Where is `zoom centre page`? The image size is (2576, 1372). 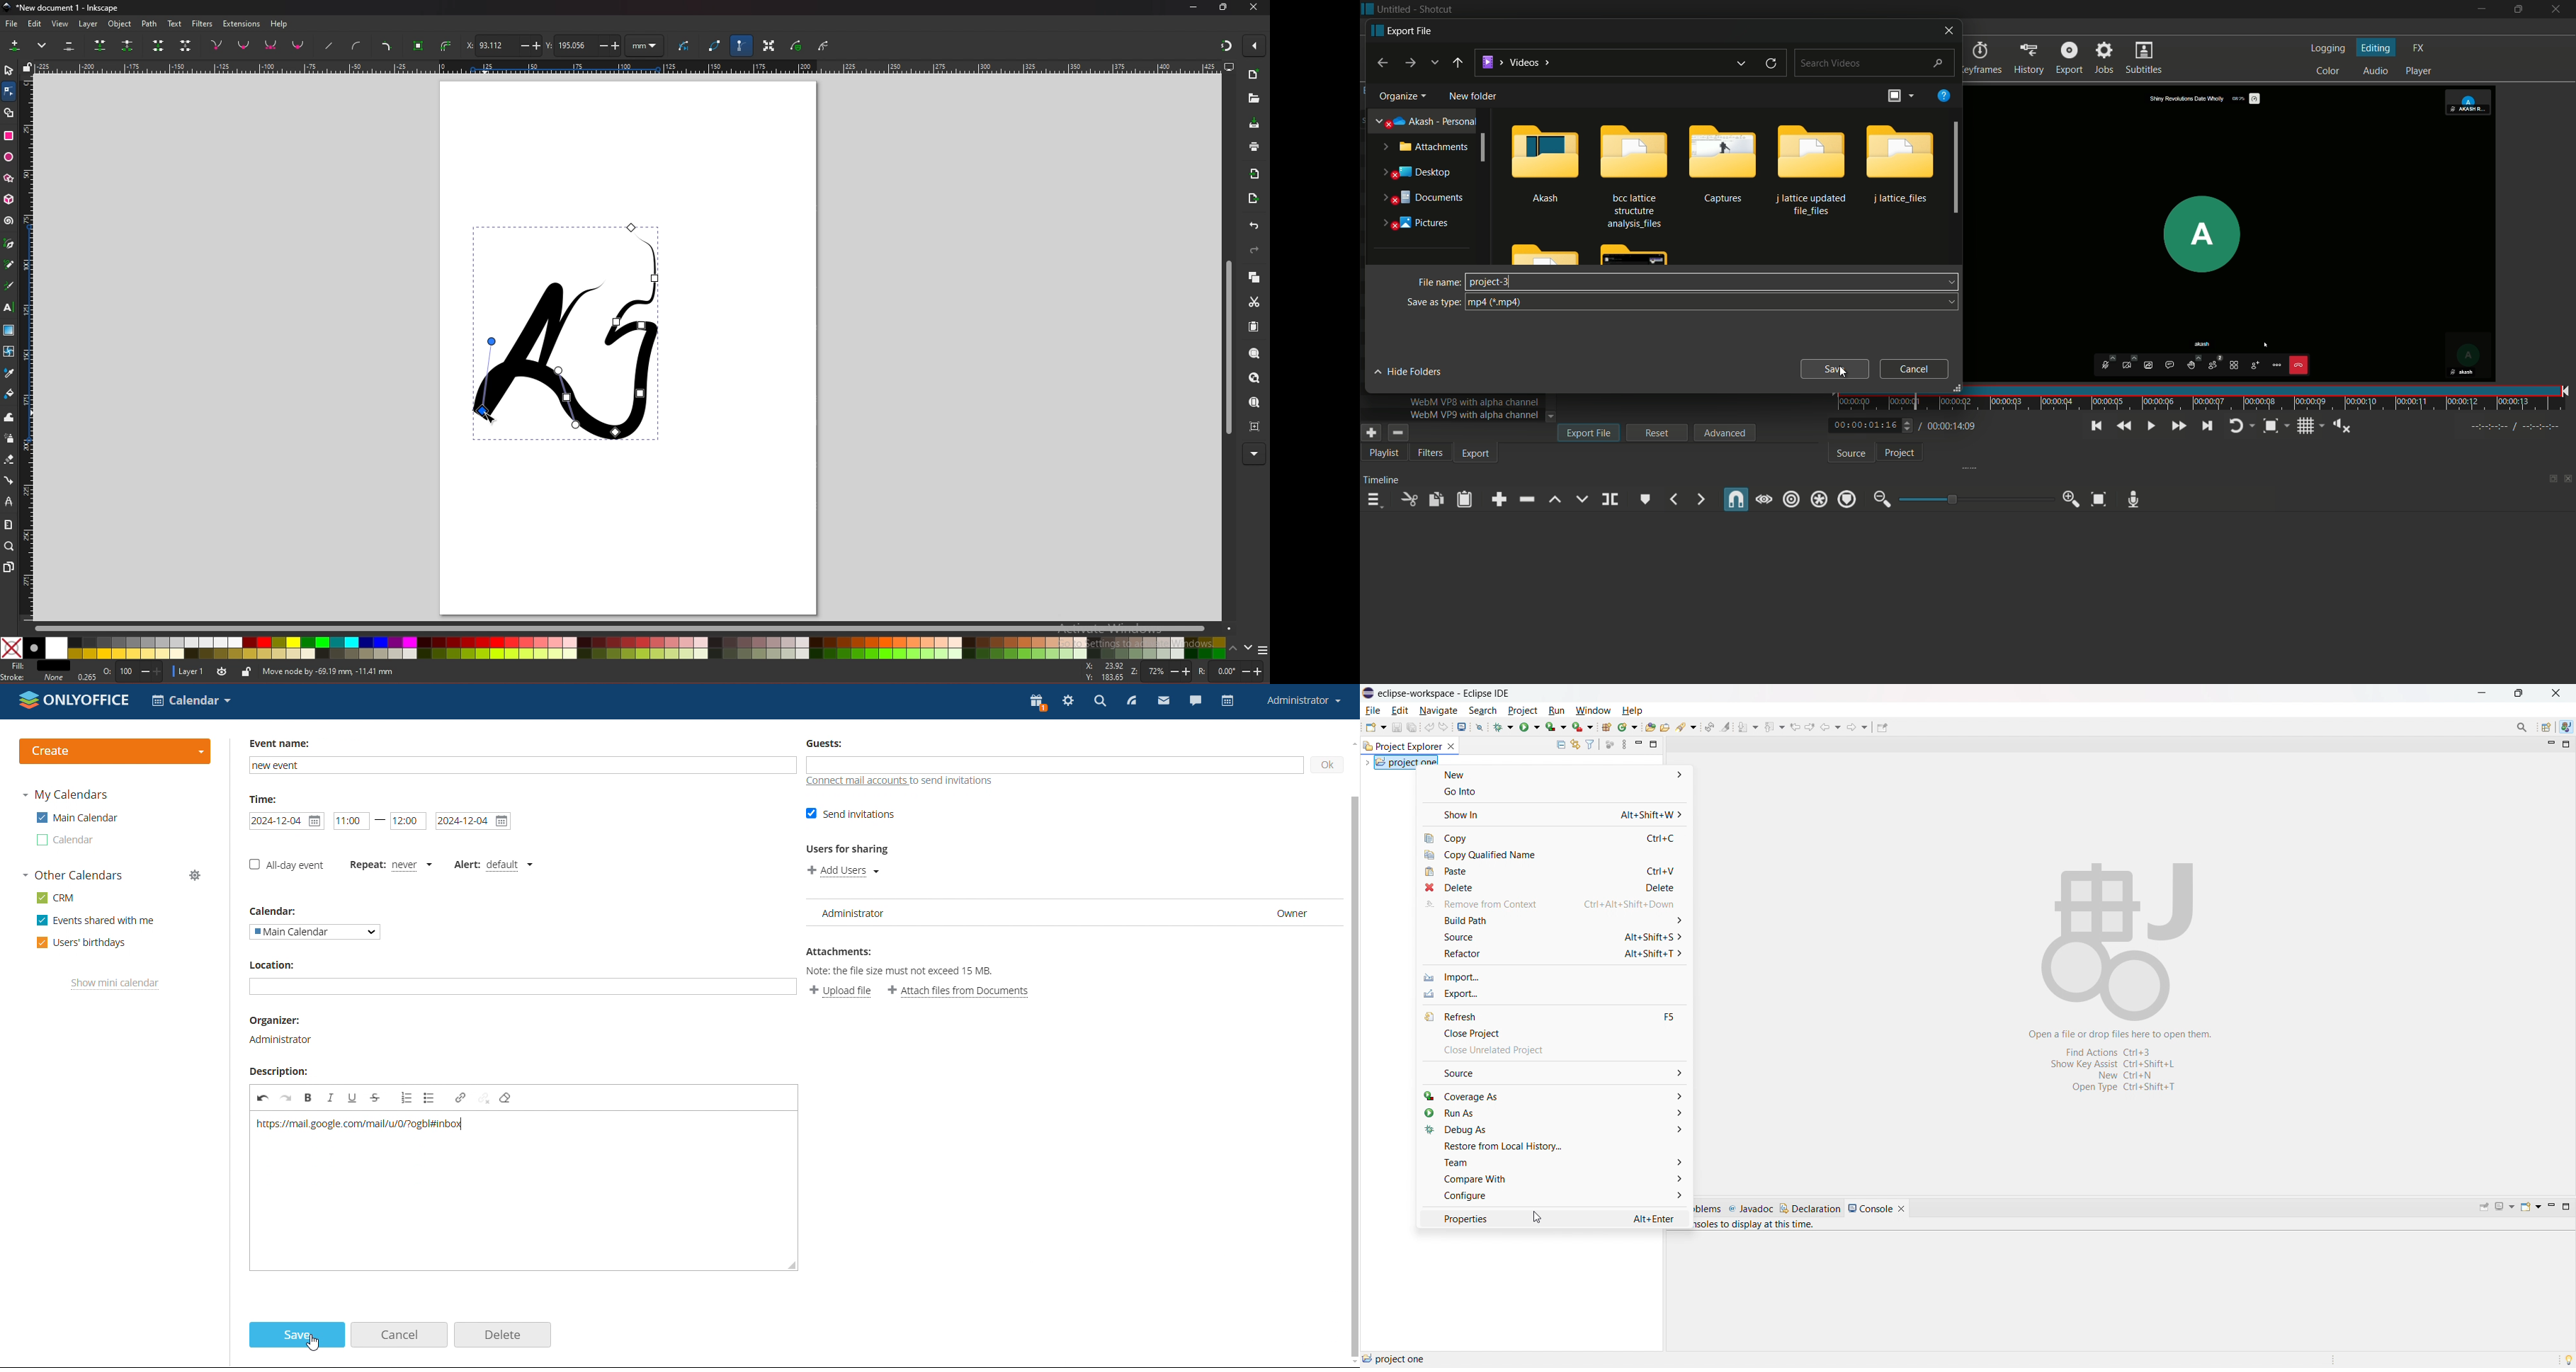 zoom centre page is located at coordinates (1255, 426).